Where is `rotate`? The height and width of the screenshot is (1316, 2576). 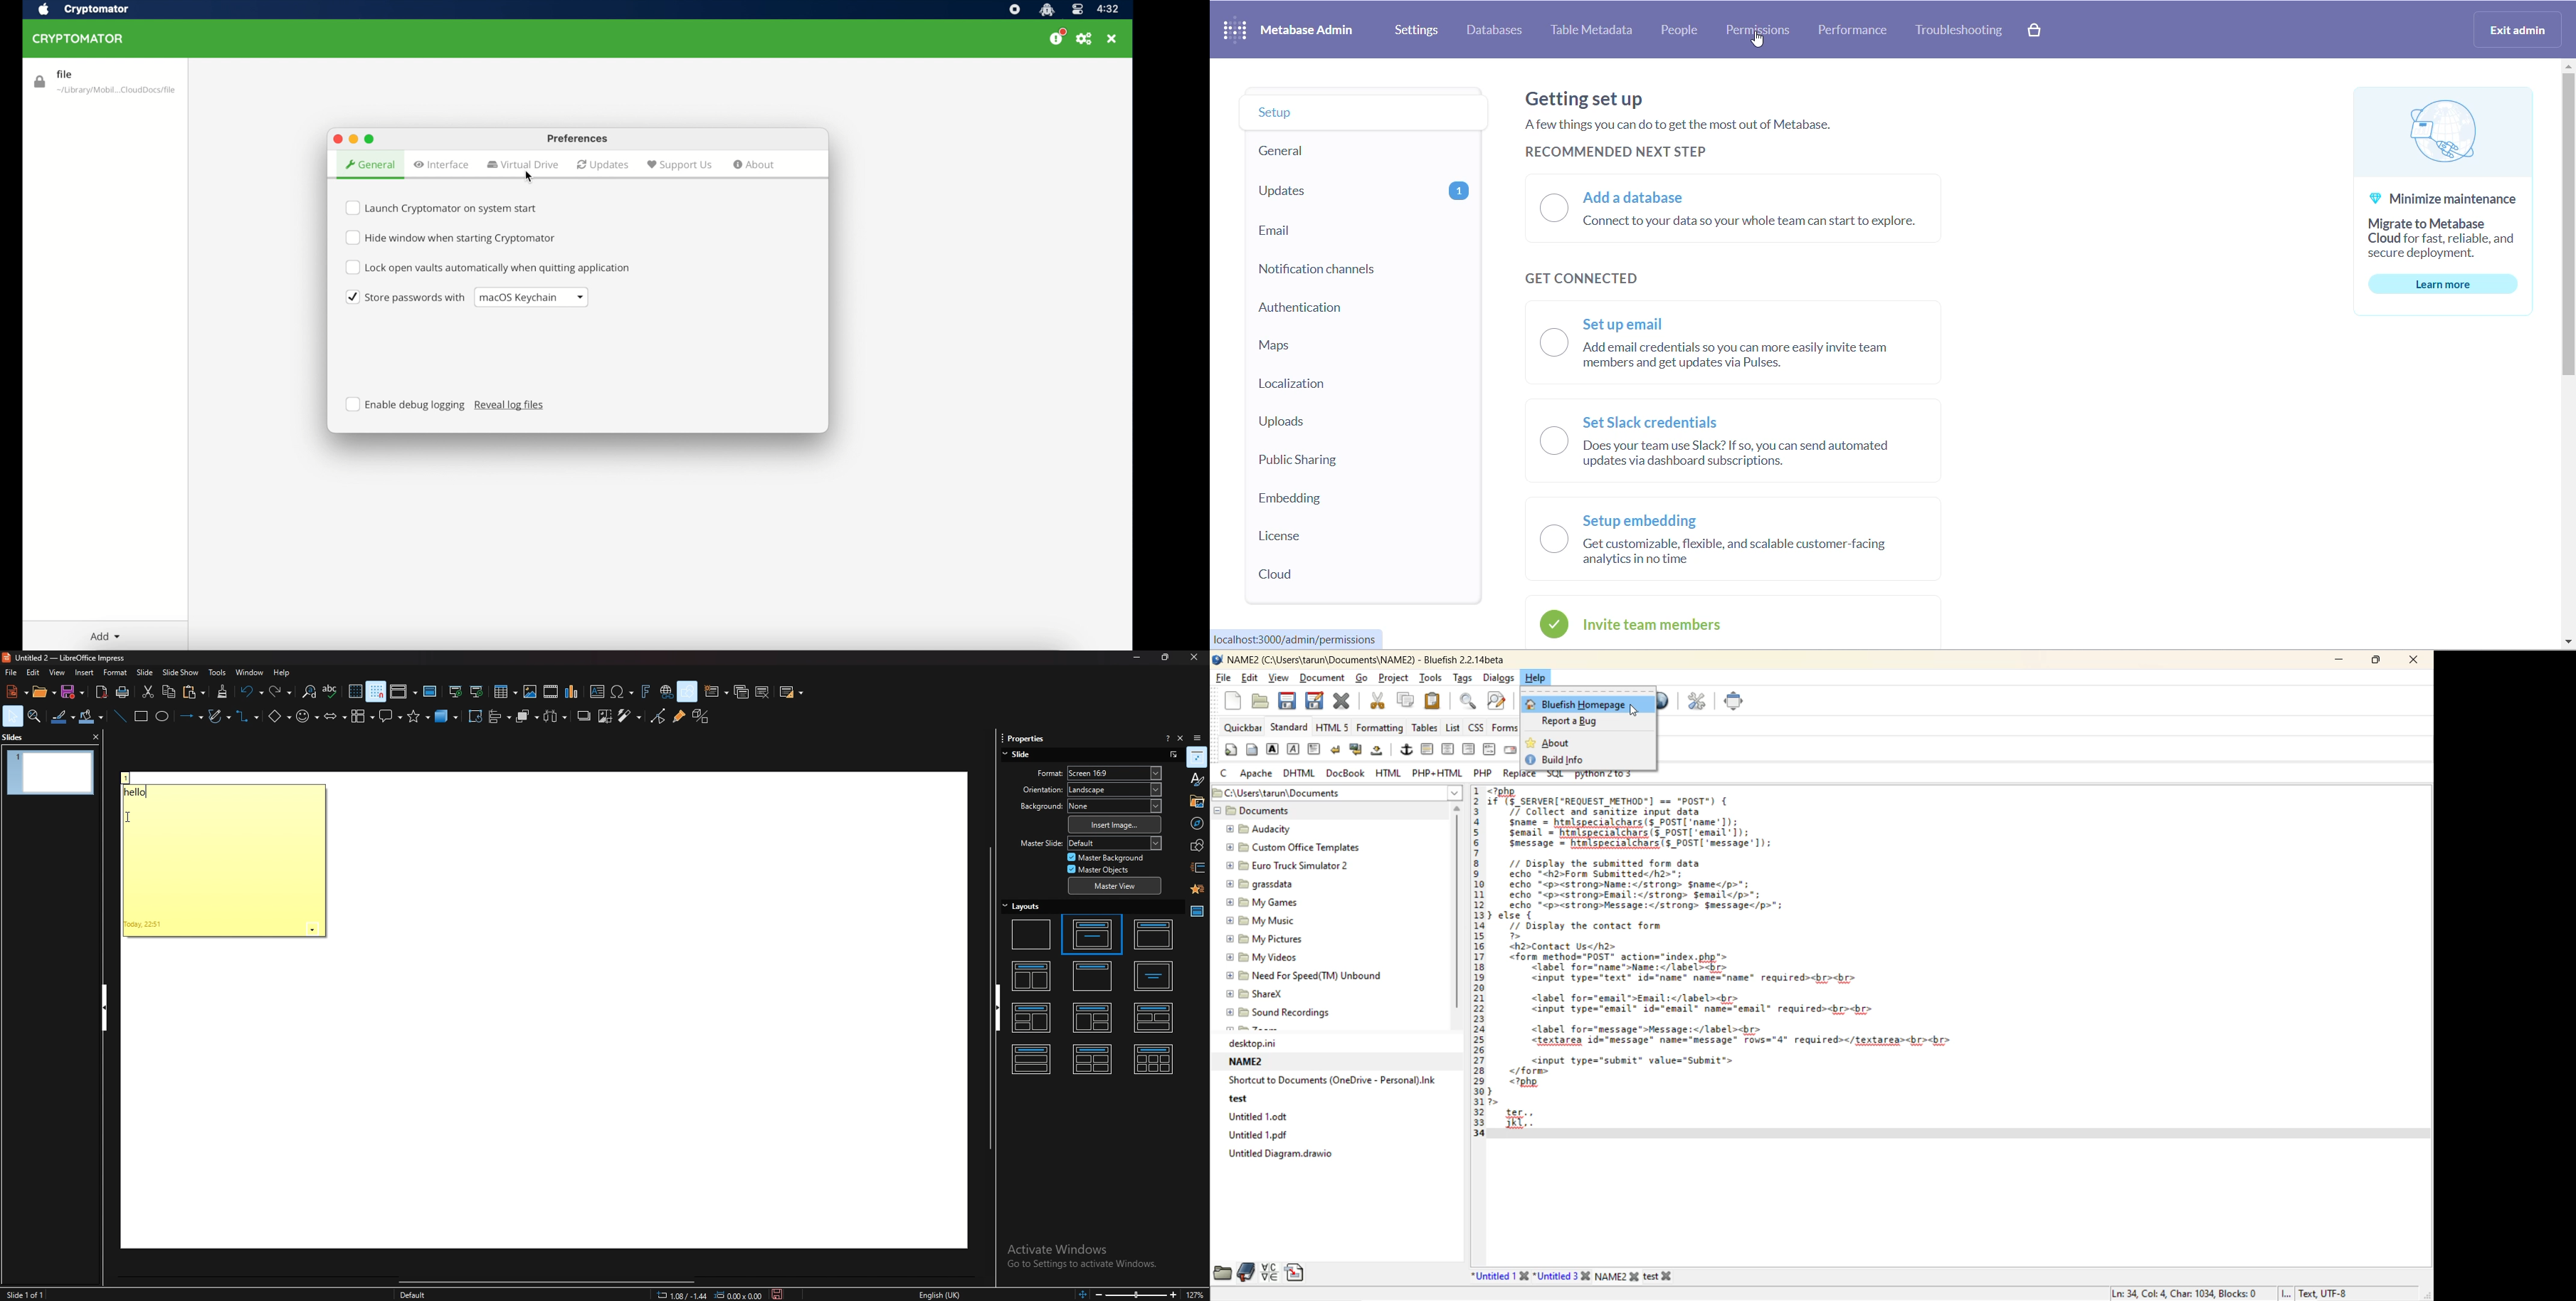
rotate is located at coordinates (475, 717).